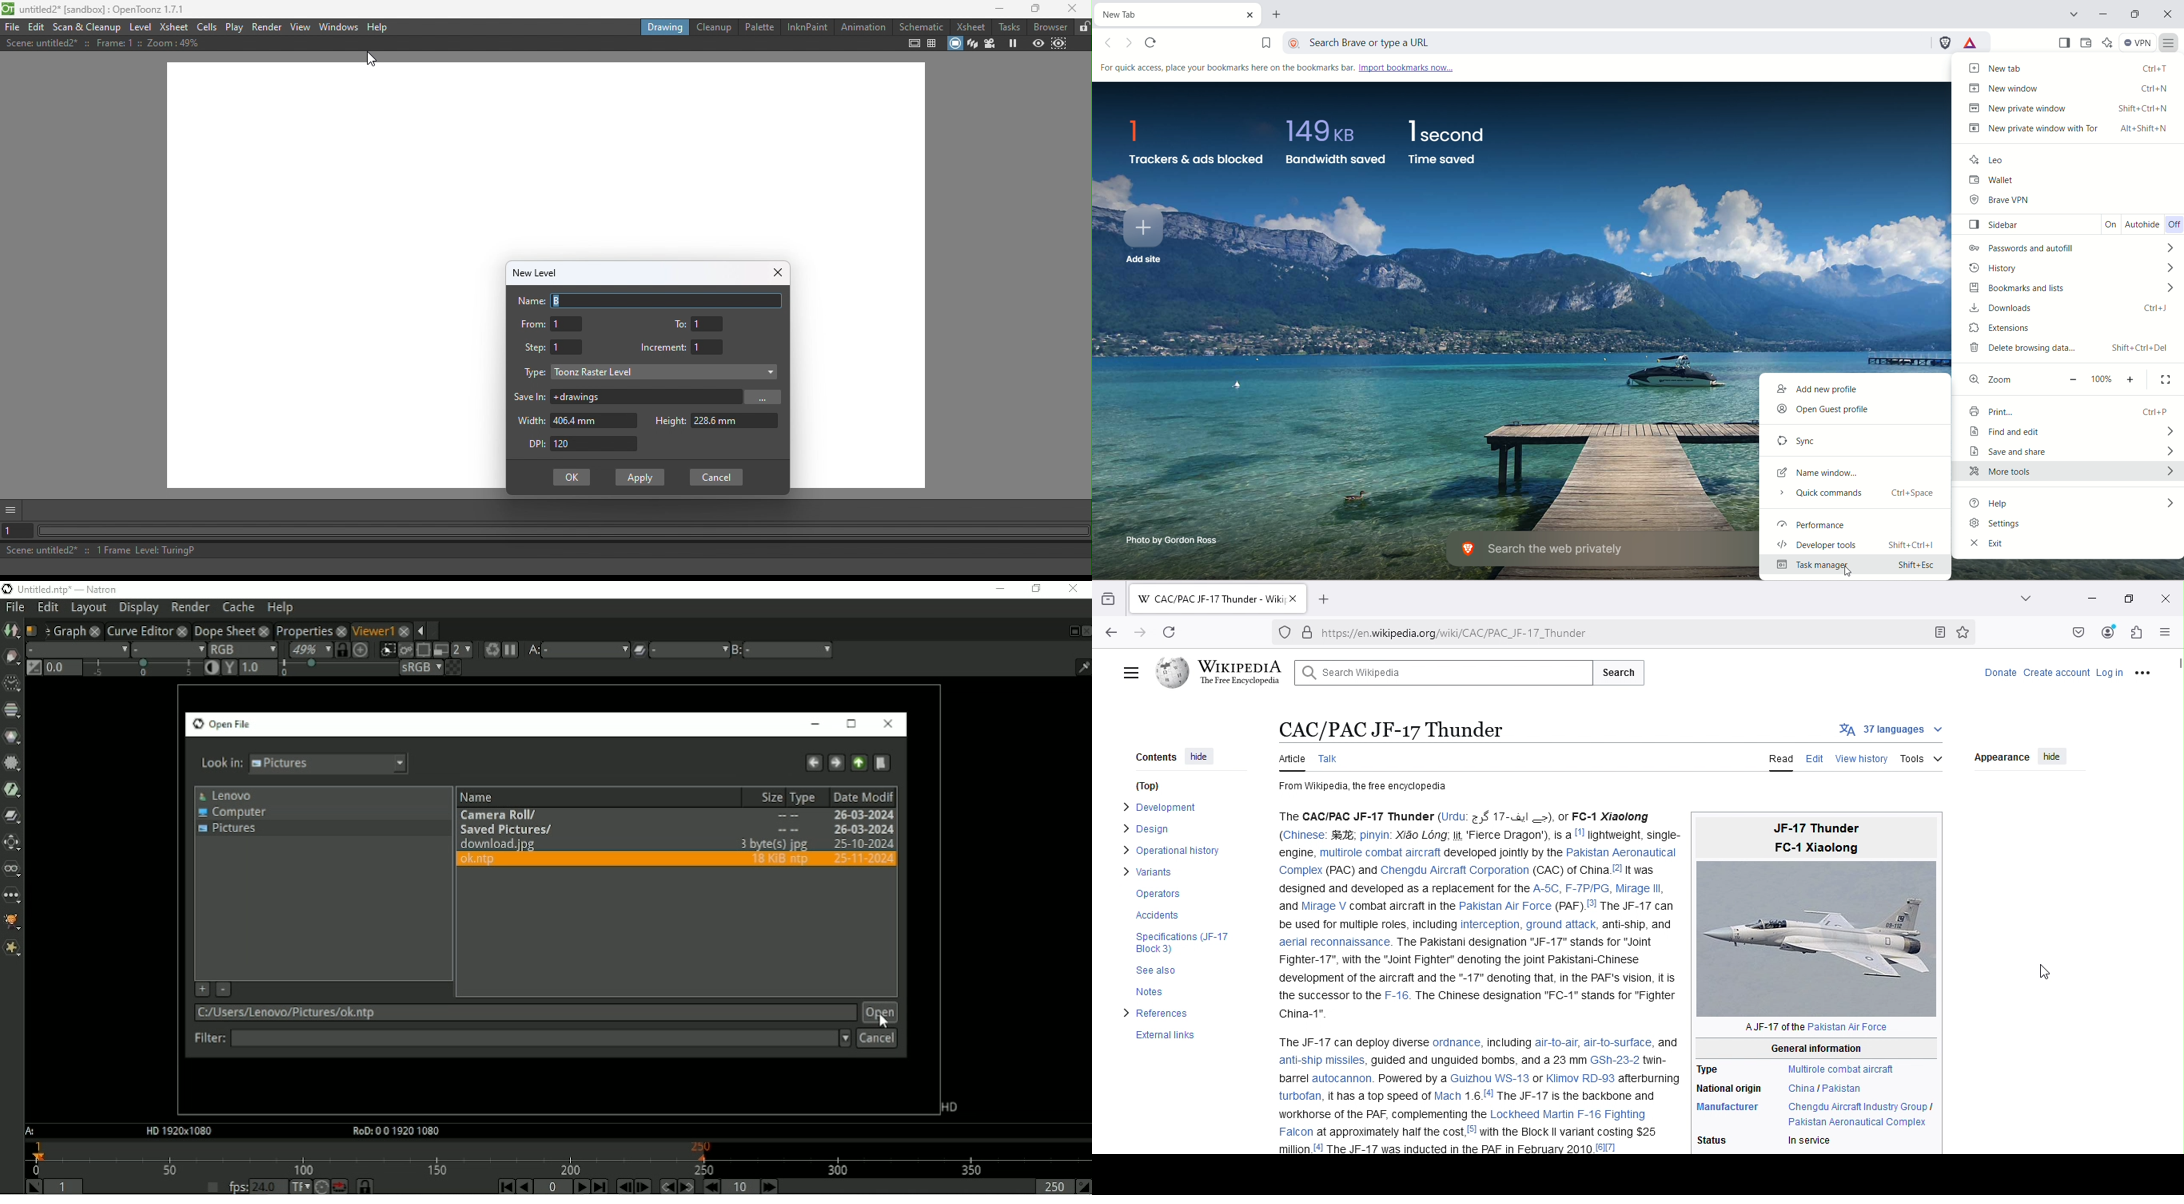  What do you see at coordinates (1405, 68) in the screenshot?
I see `import bookmarks now` at bounding box center [1405, 68].